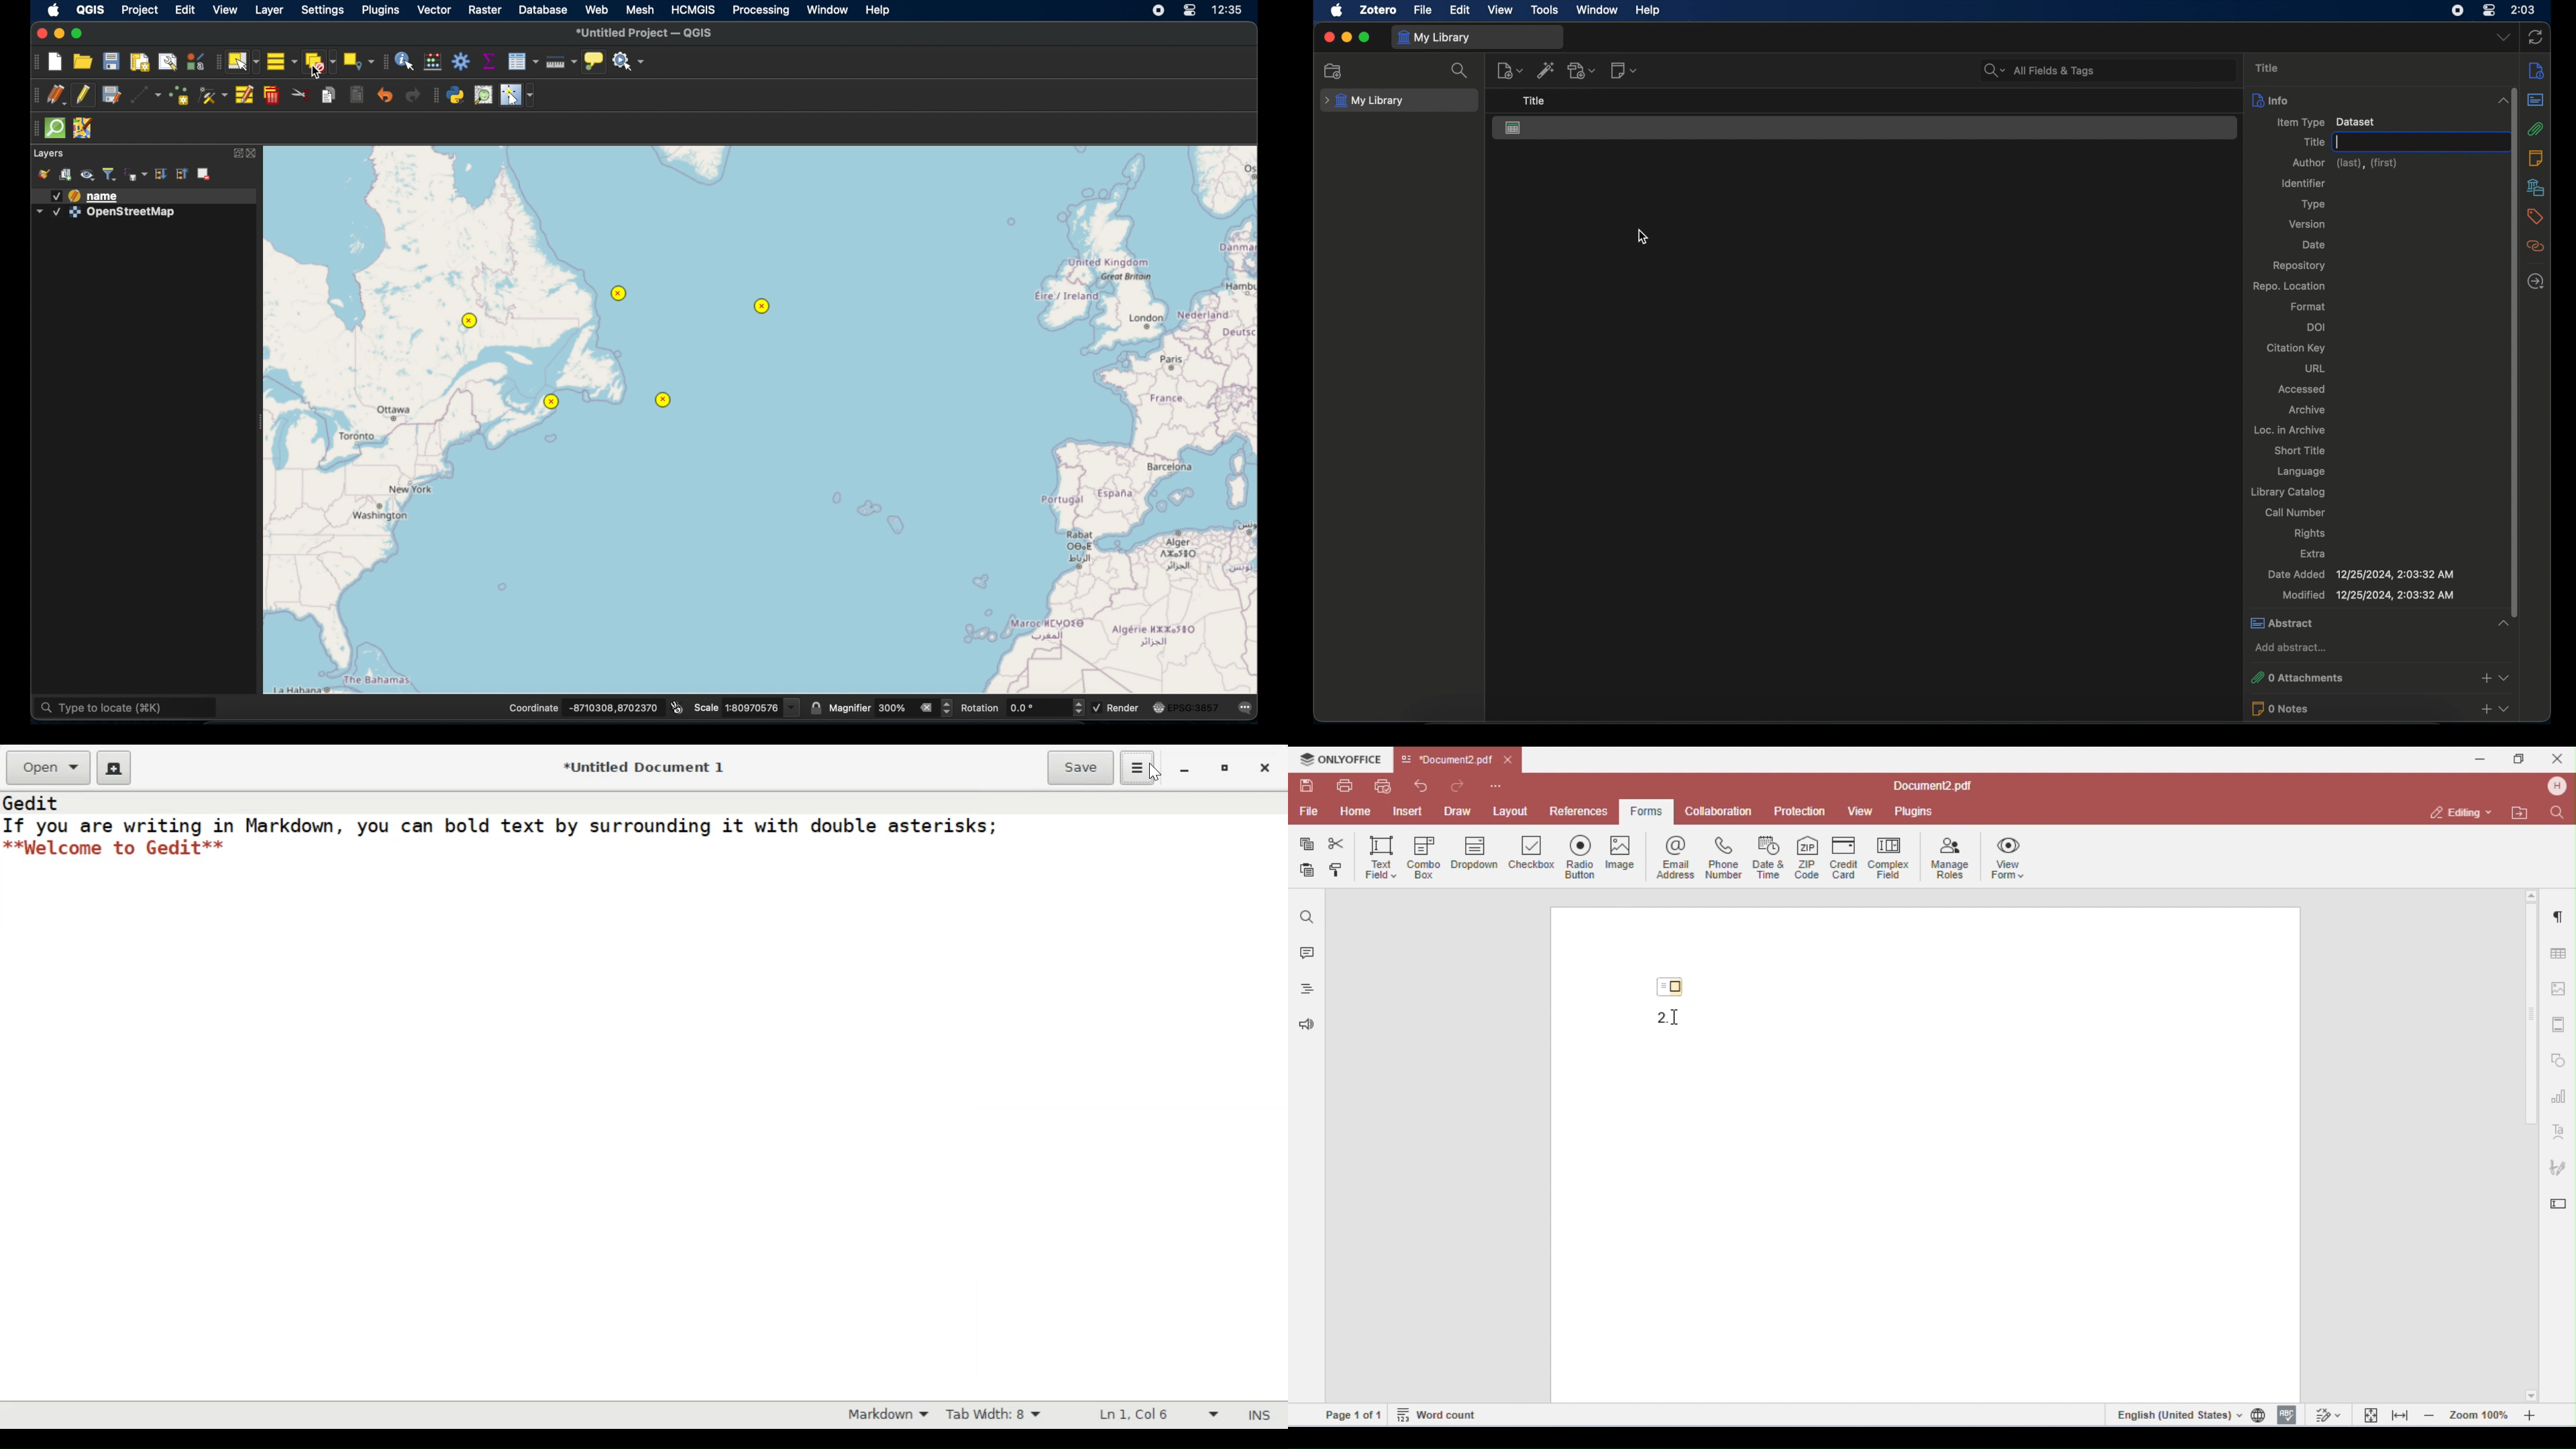 This screenshot has width=2576, height=1456. What do you see at coordinates (893, 708) in the screenshot?
I see `Magnifier value` at bounding box center [893, 708].